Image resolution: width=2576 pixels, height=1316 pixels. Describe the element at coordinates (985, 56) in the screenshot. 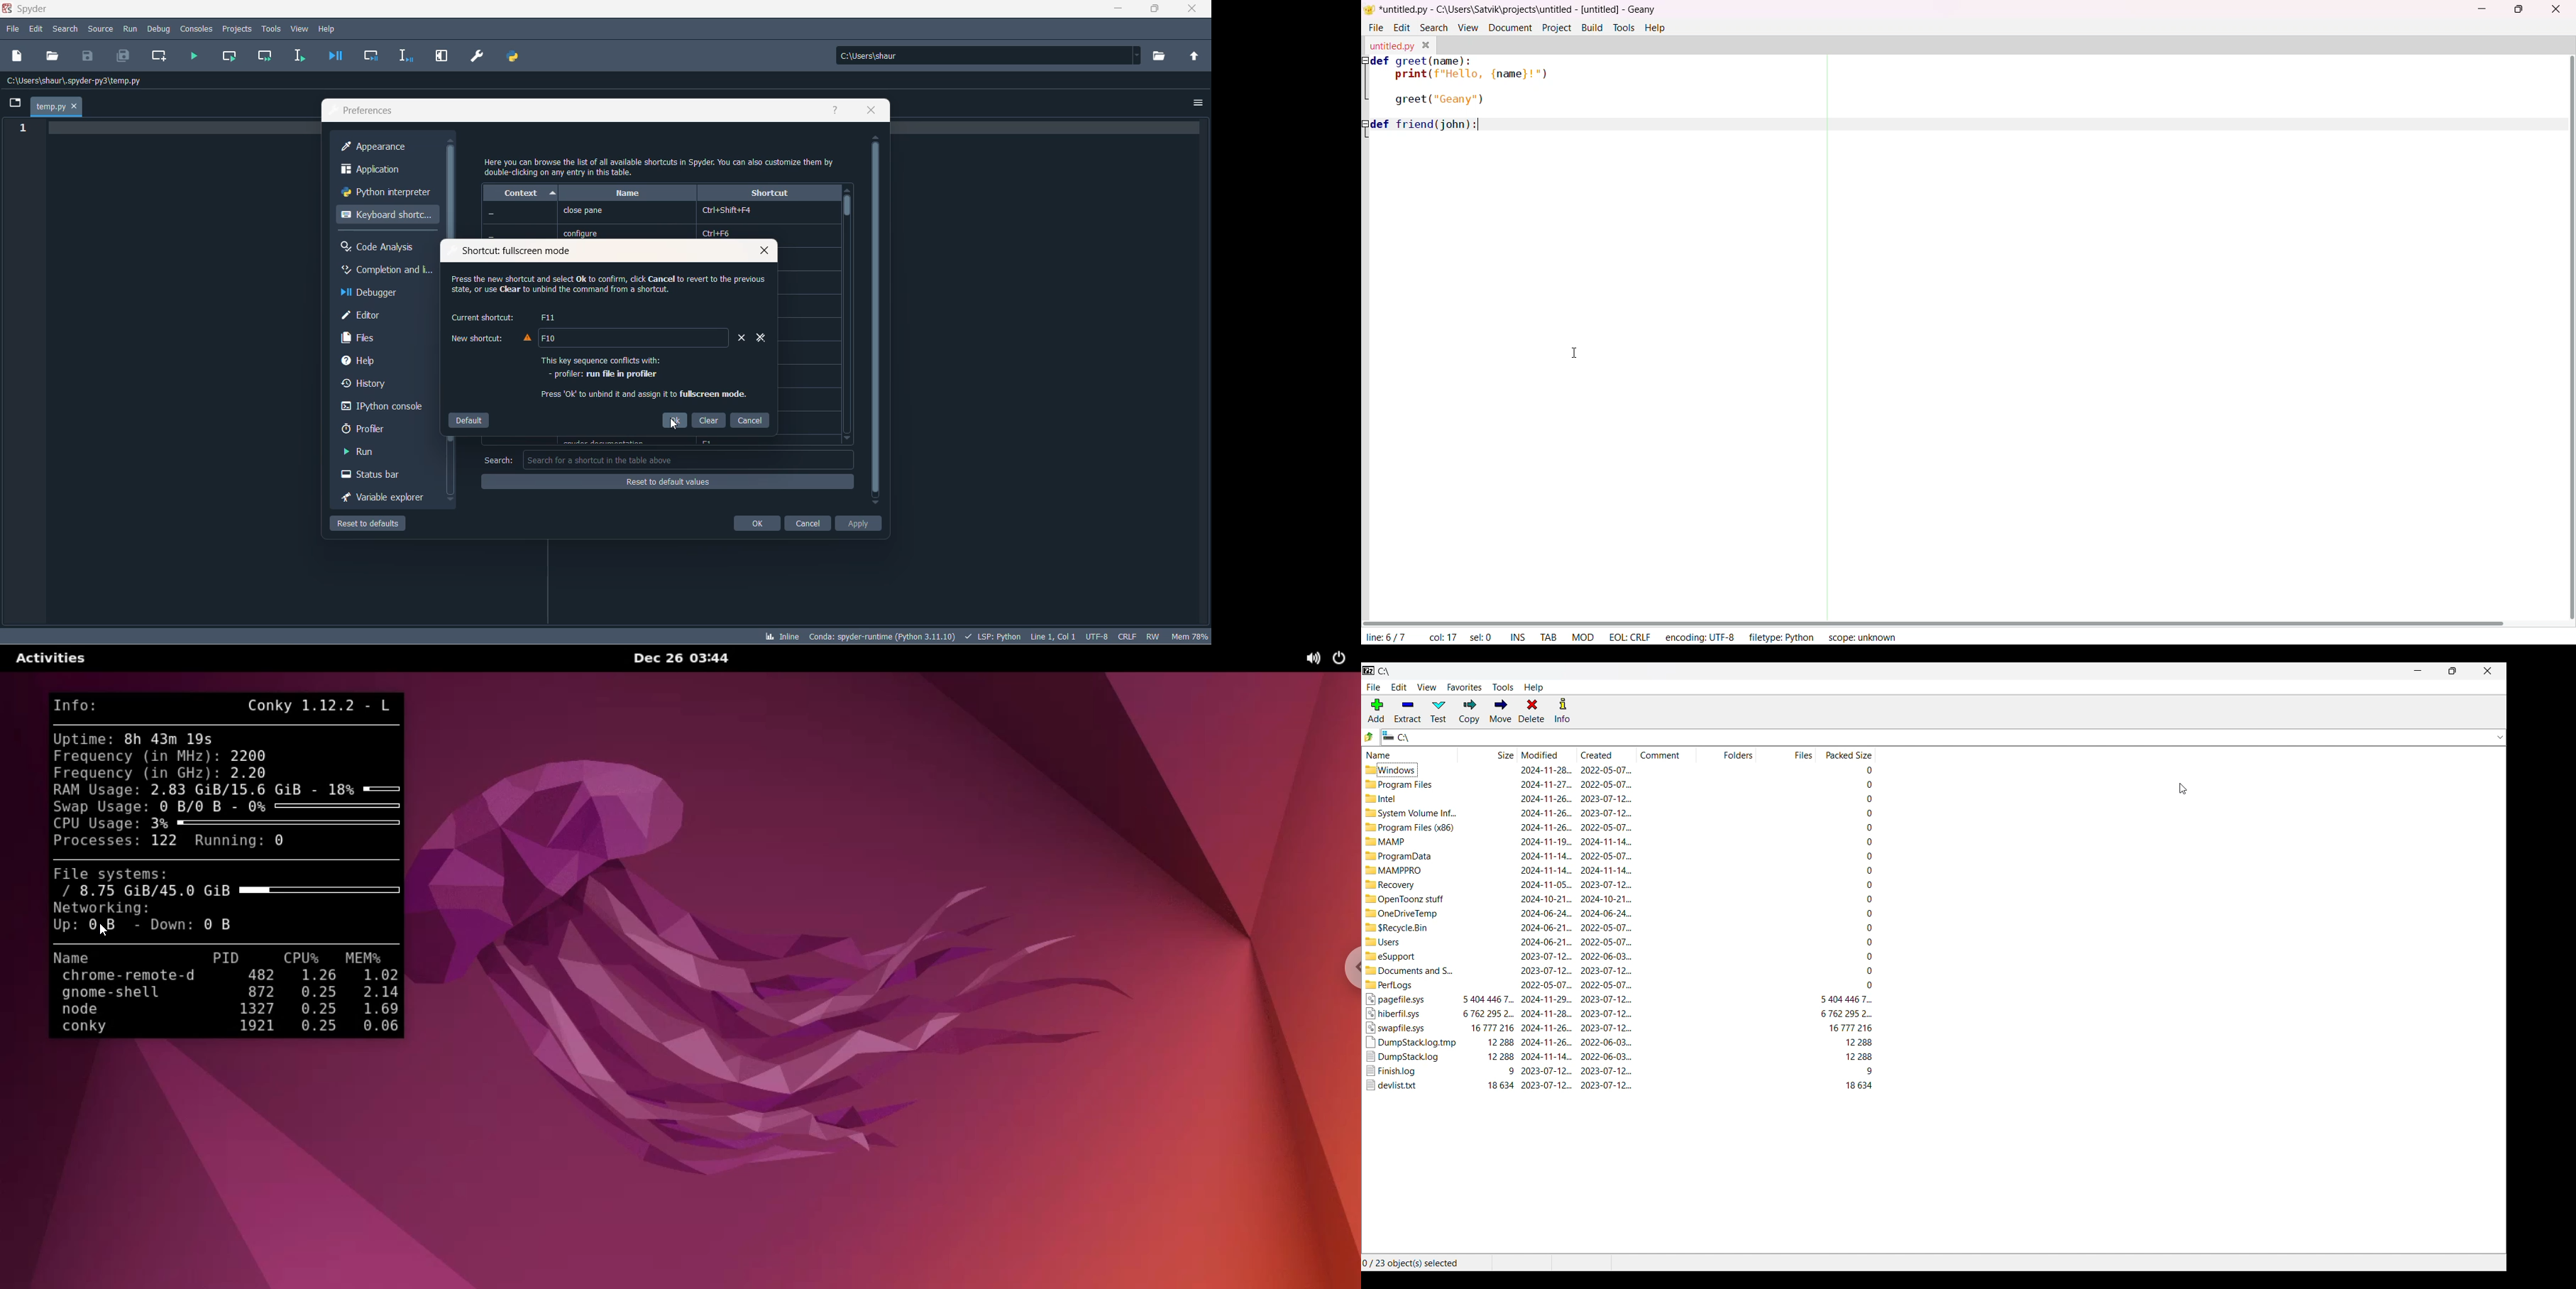

I see `path` at that location.